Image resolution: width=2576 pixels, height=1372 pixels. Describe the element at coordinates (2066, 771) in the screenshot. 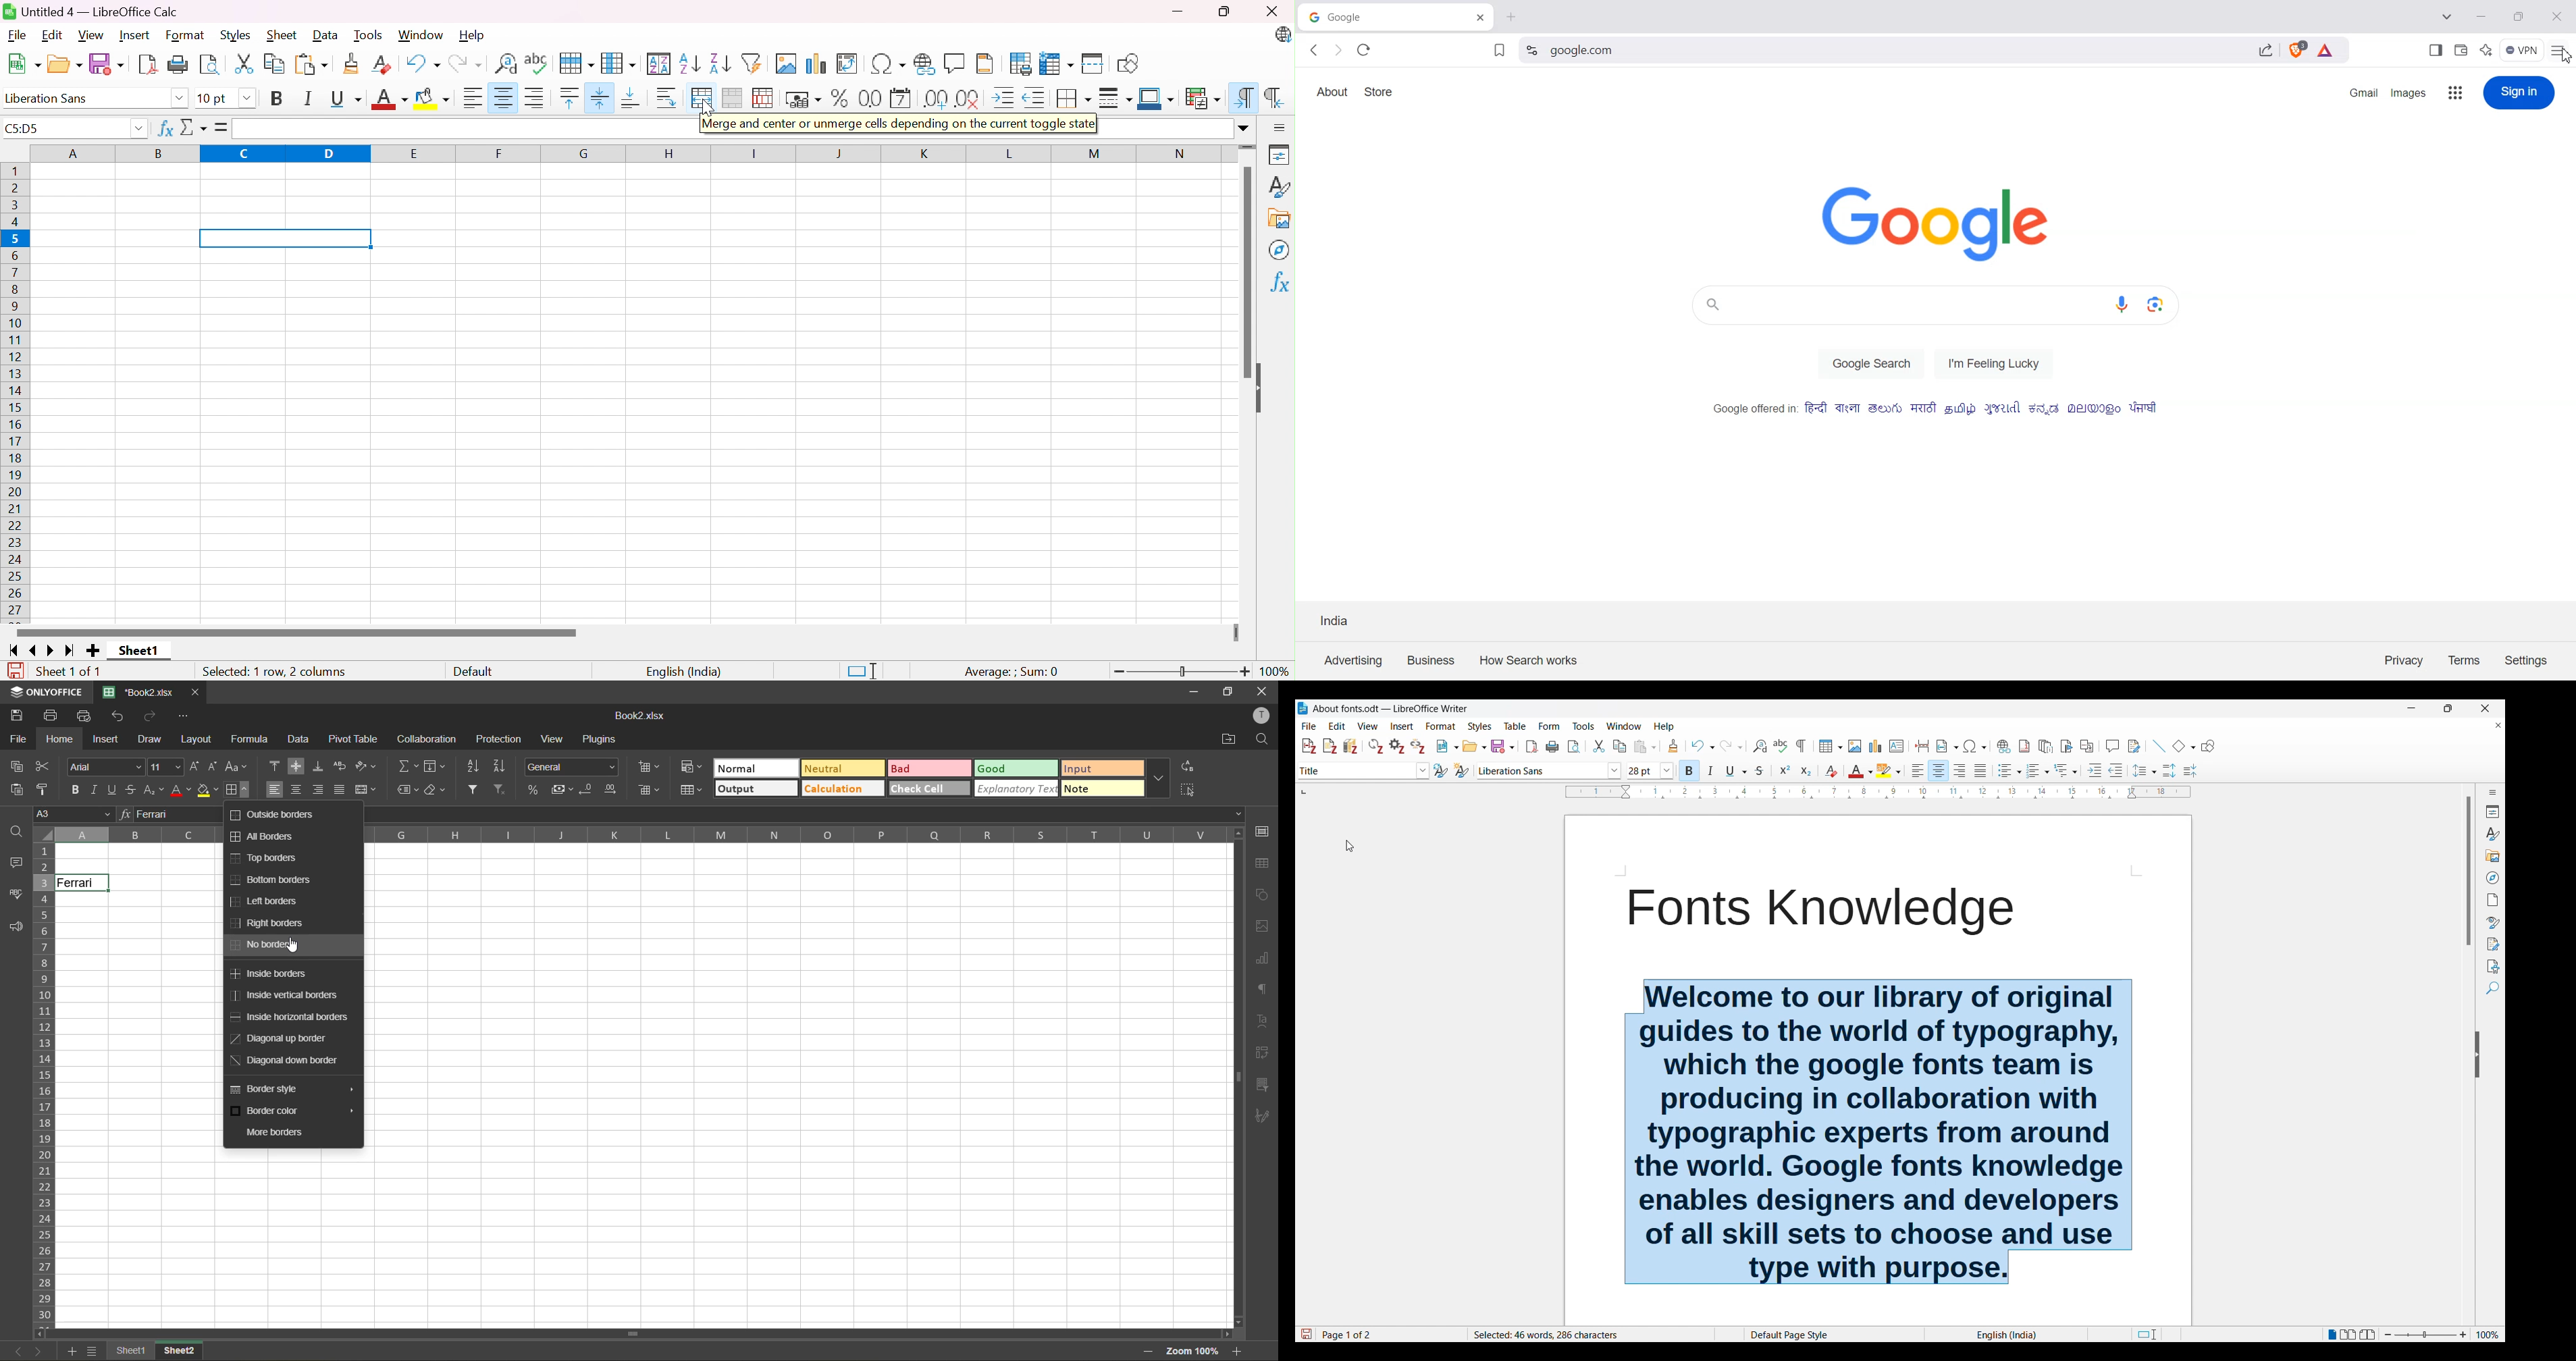

I see `Select outline format` at that location.